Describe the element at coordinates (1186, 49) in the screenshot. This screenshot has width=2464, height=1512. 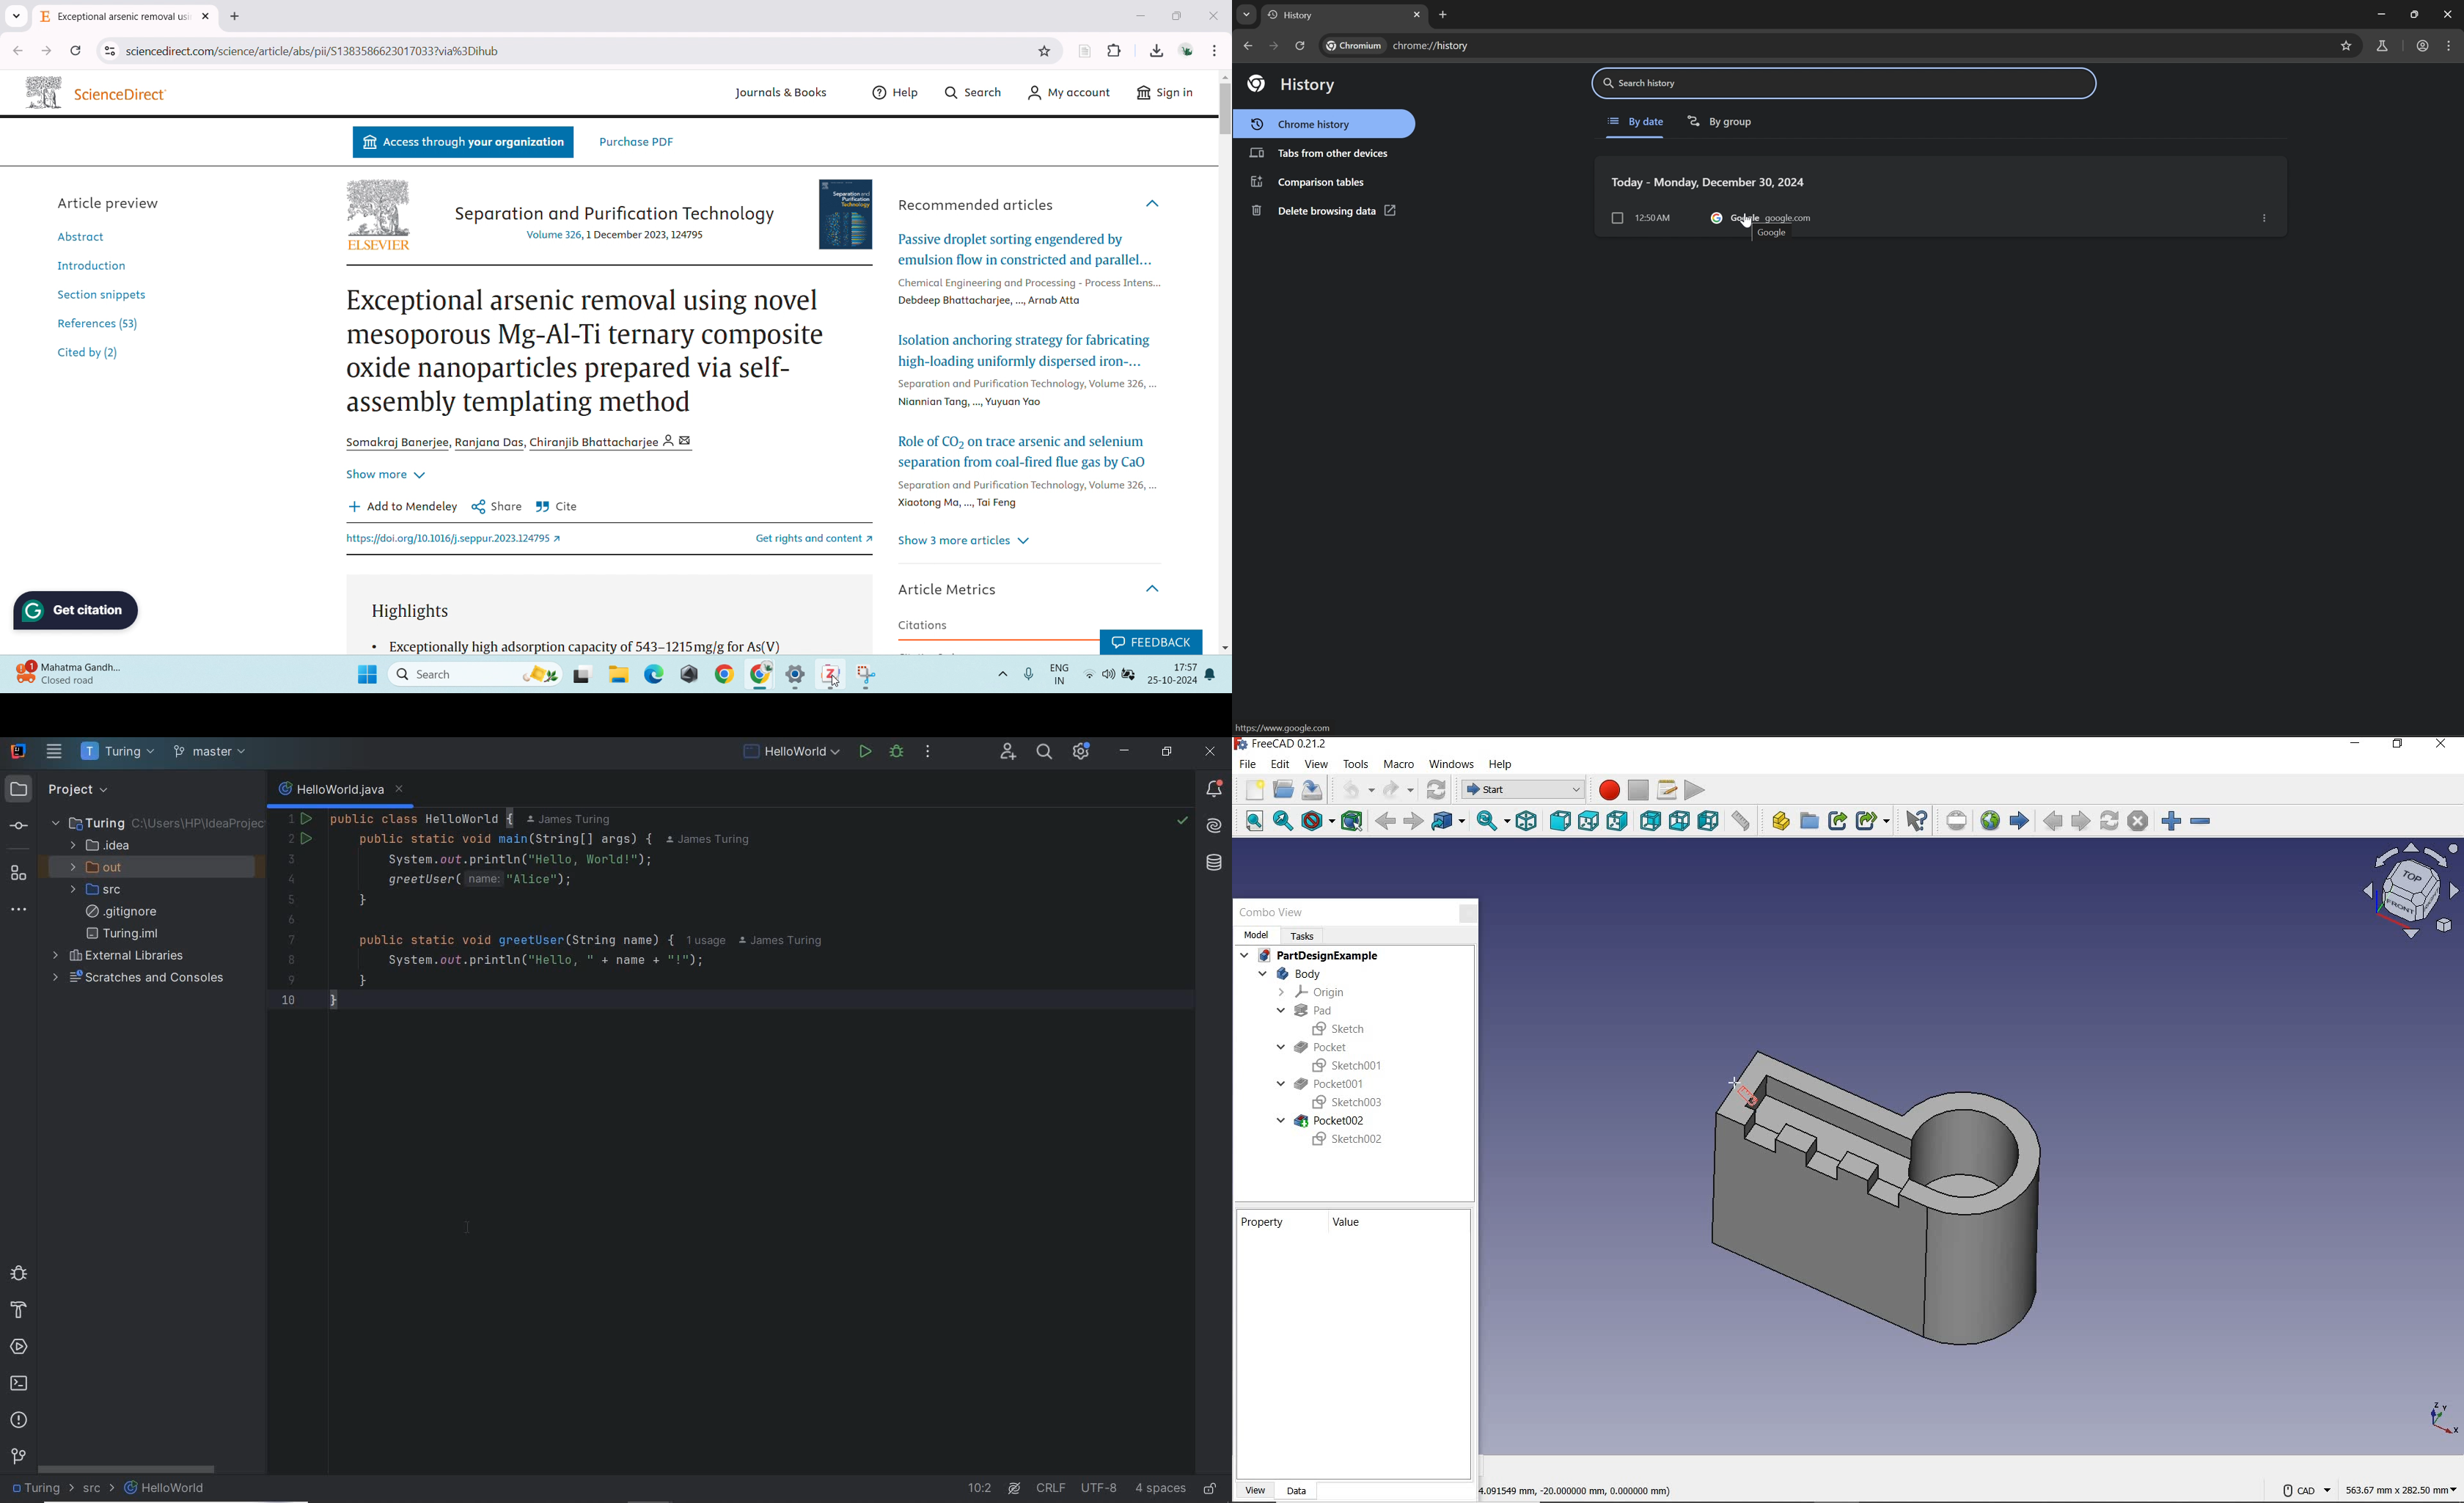
I see `account` at that location.